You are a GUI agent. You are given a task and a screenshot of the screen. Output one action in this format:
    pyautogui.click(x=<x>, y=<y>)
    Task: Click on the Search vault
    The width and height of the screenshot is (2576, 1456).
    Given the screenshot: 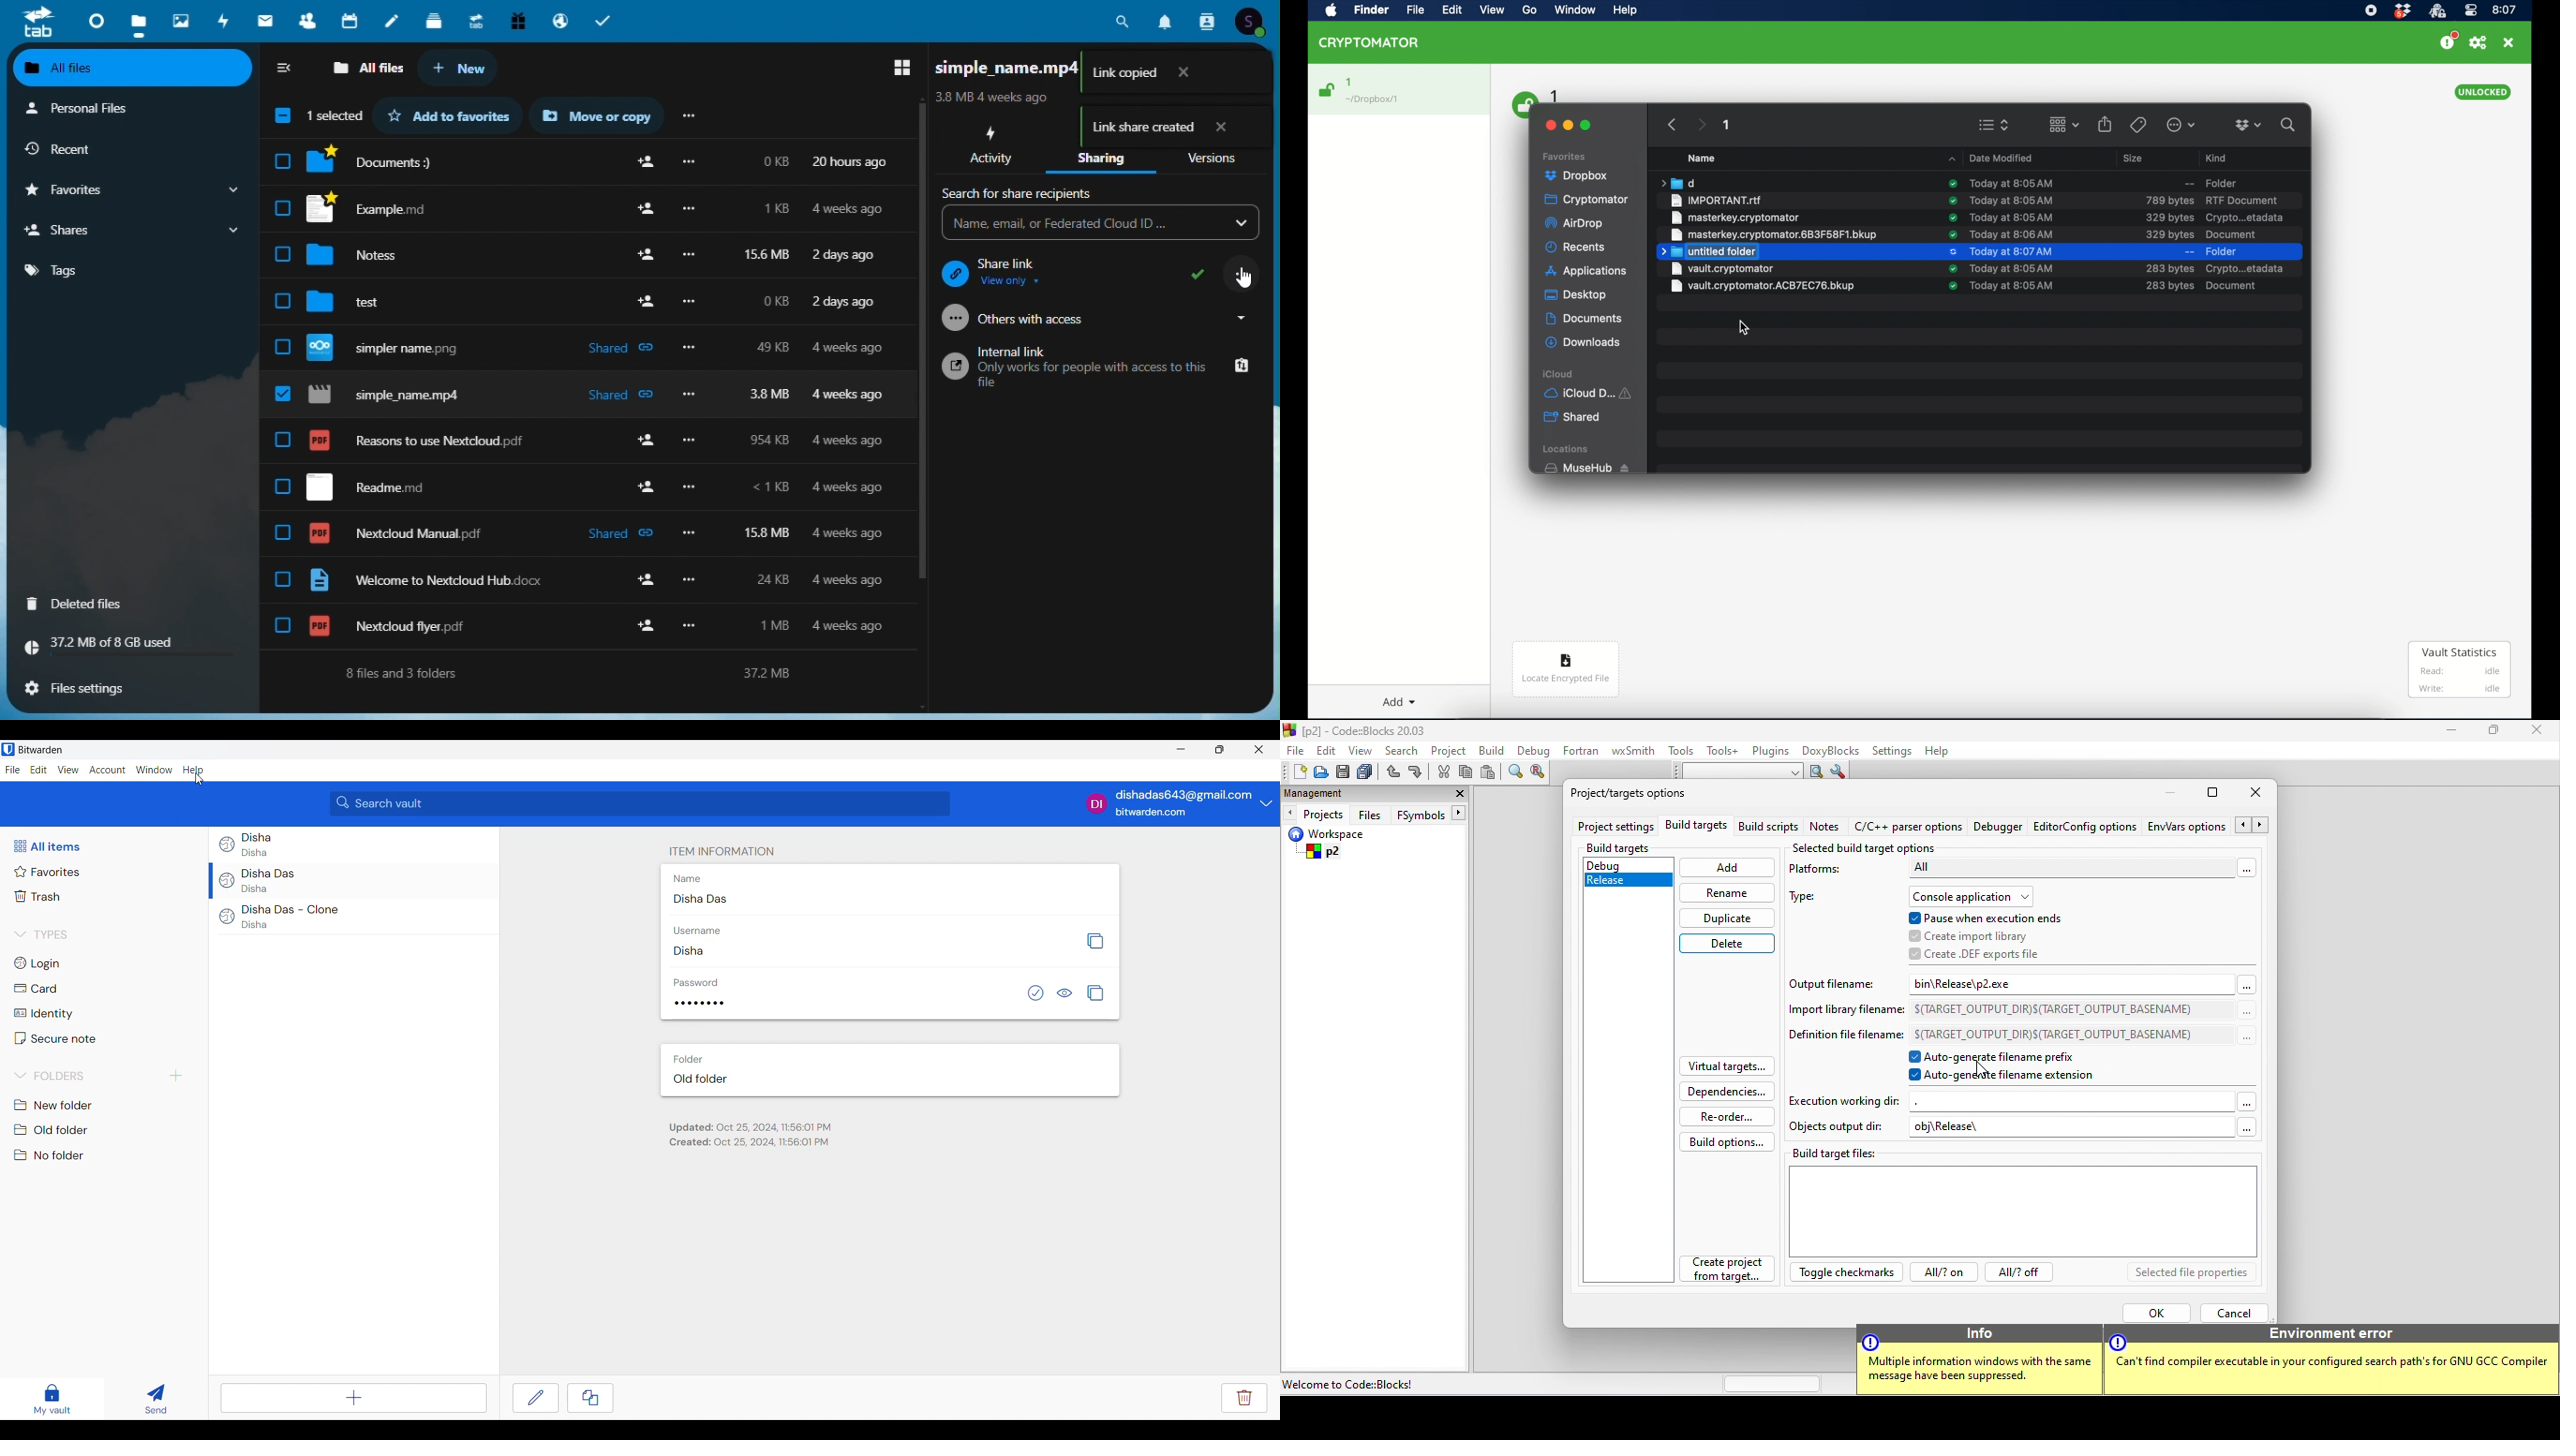 What is the action you would take?
    pyautogui.click(x=641, y=803)
    